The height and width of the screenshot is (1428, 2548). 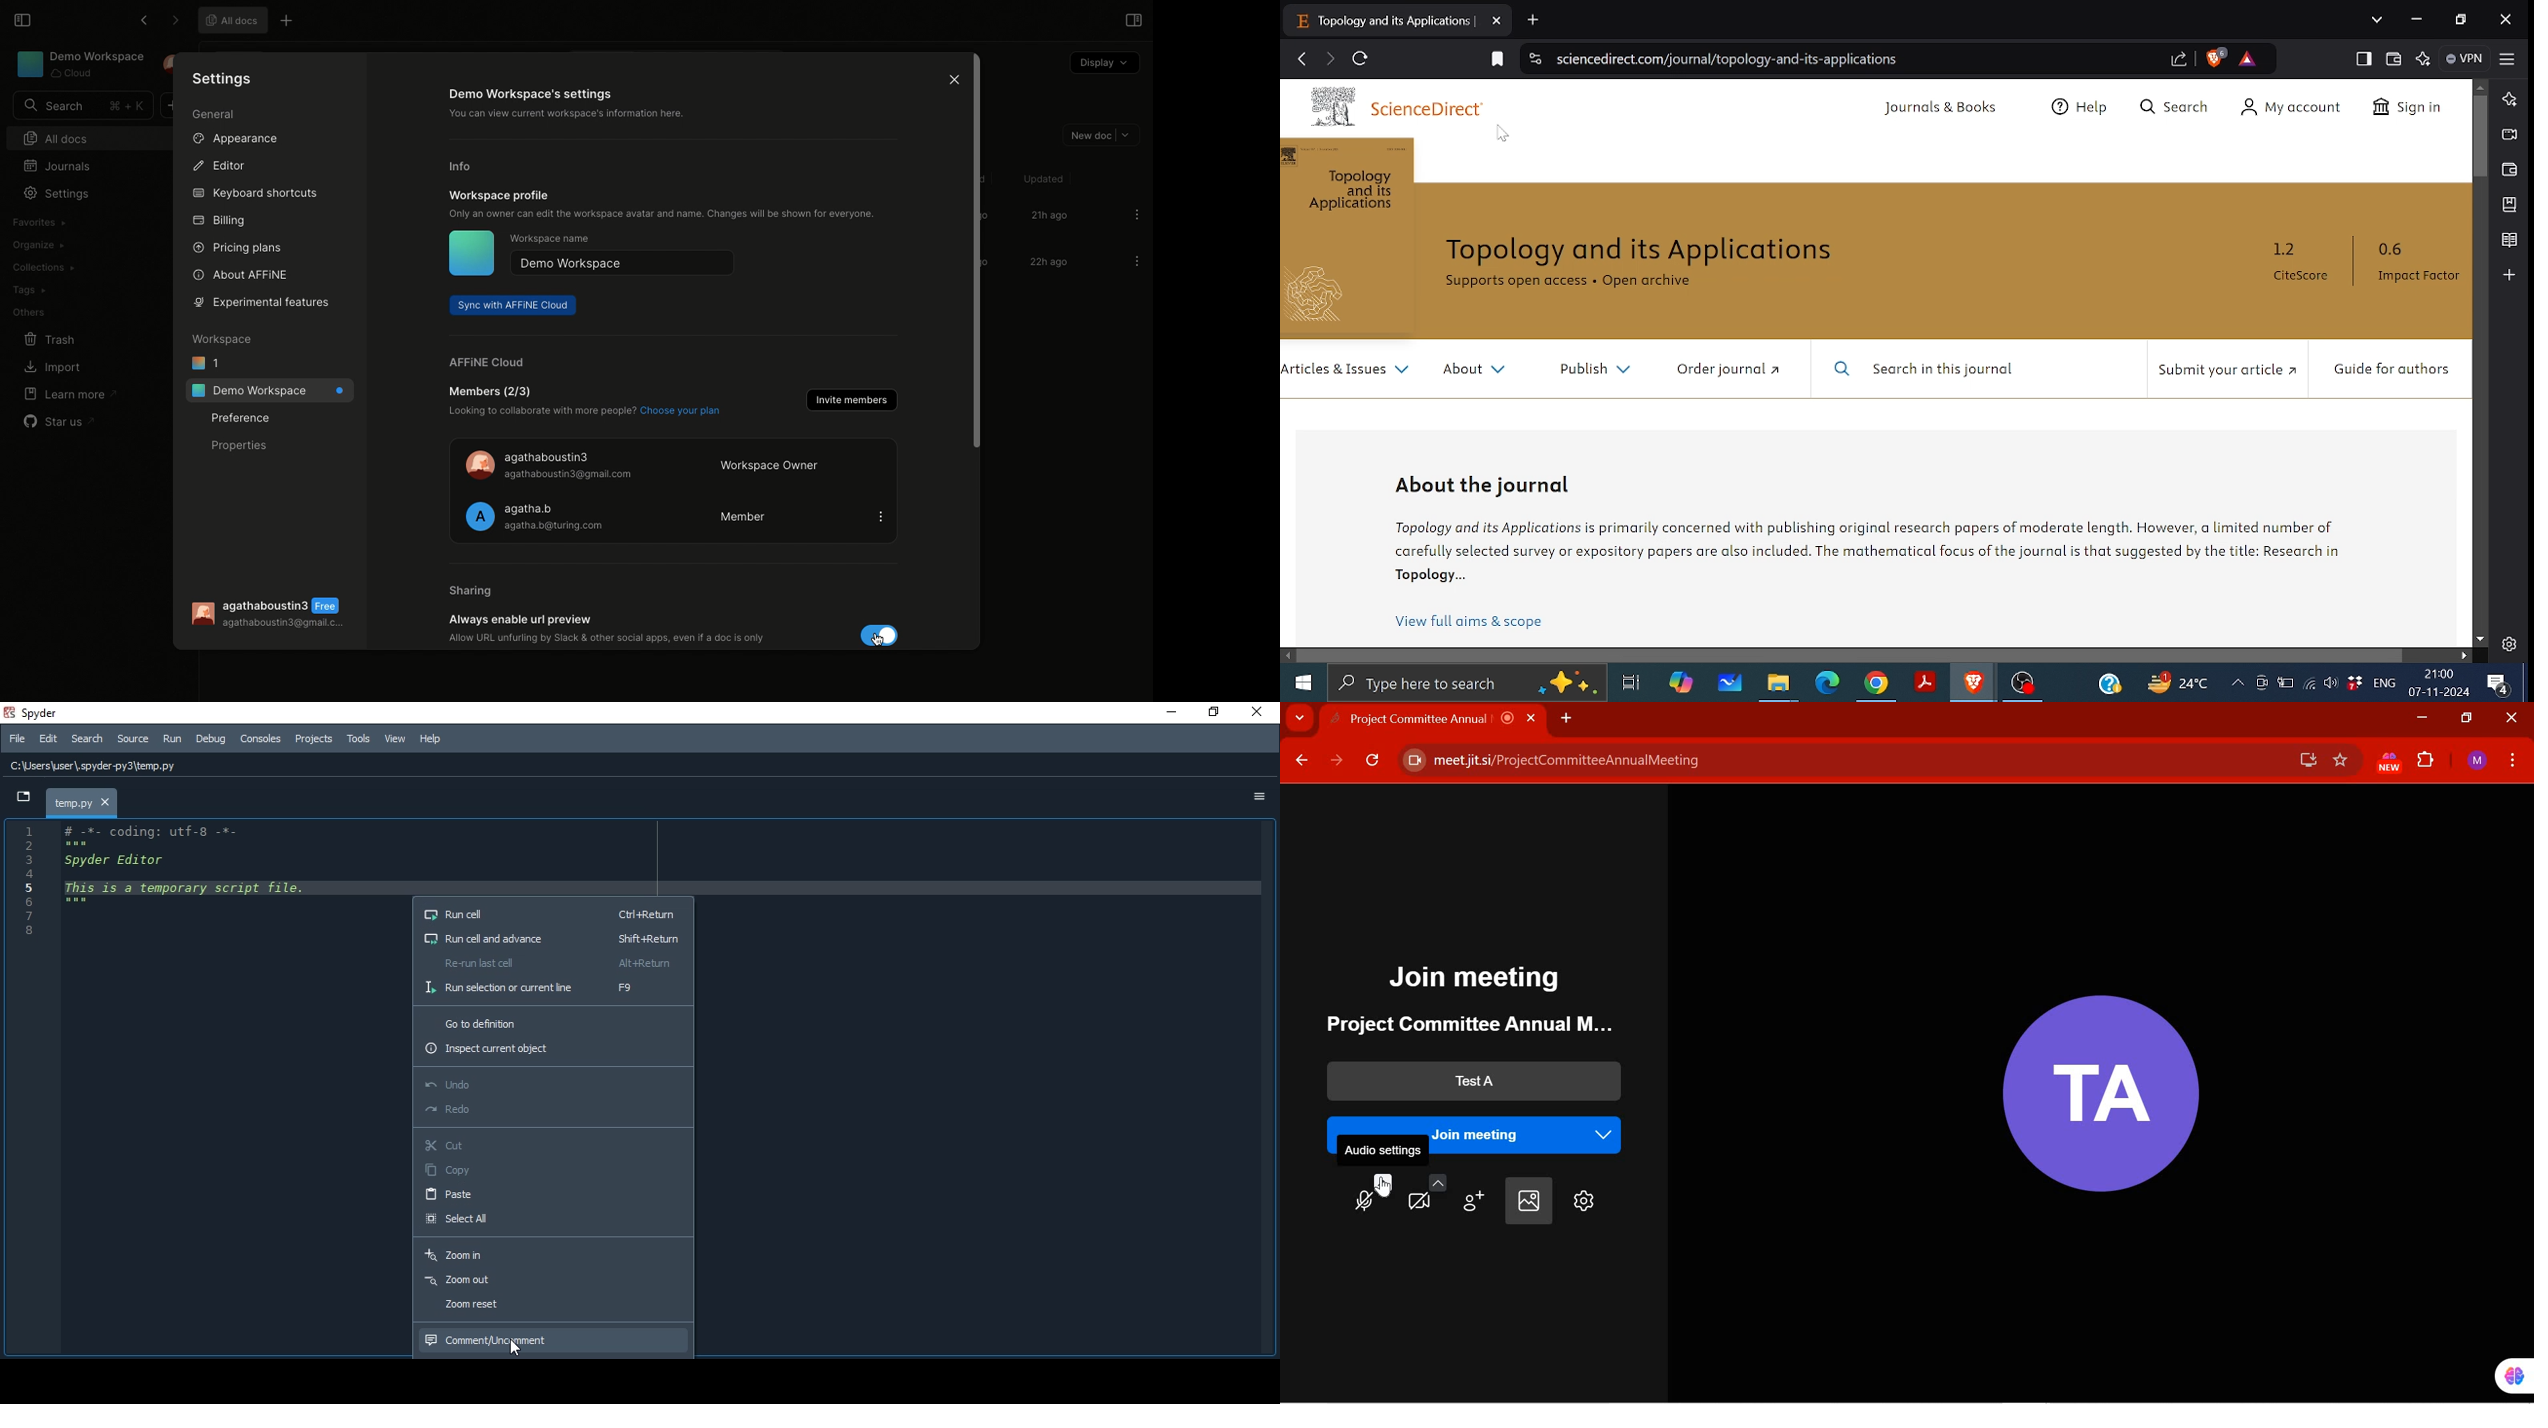 What do you see at coordinates (2286, 684) in the screenshot?
I see `` at bounding box center [2286, 684].